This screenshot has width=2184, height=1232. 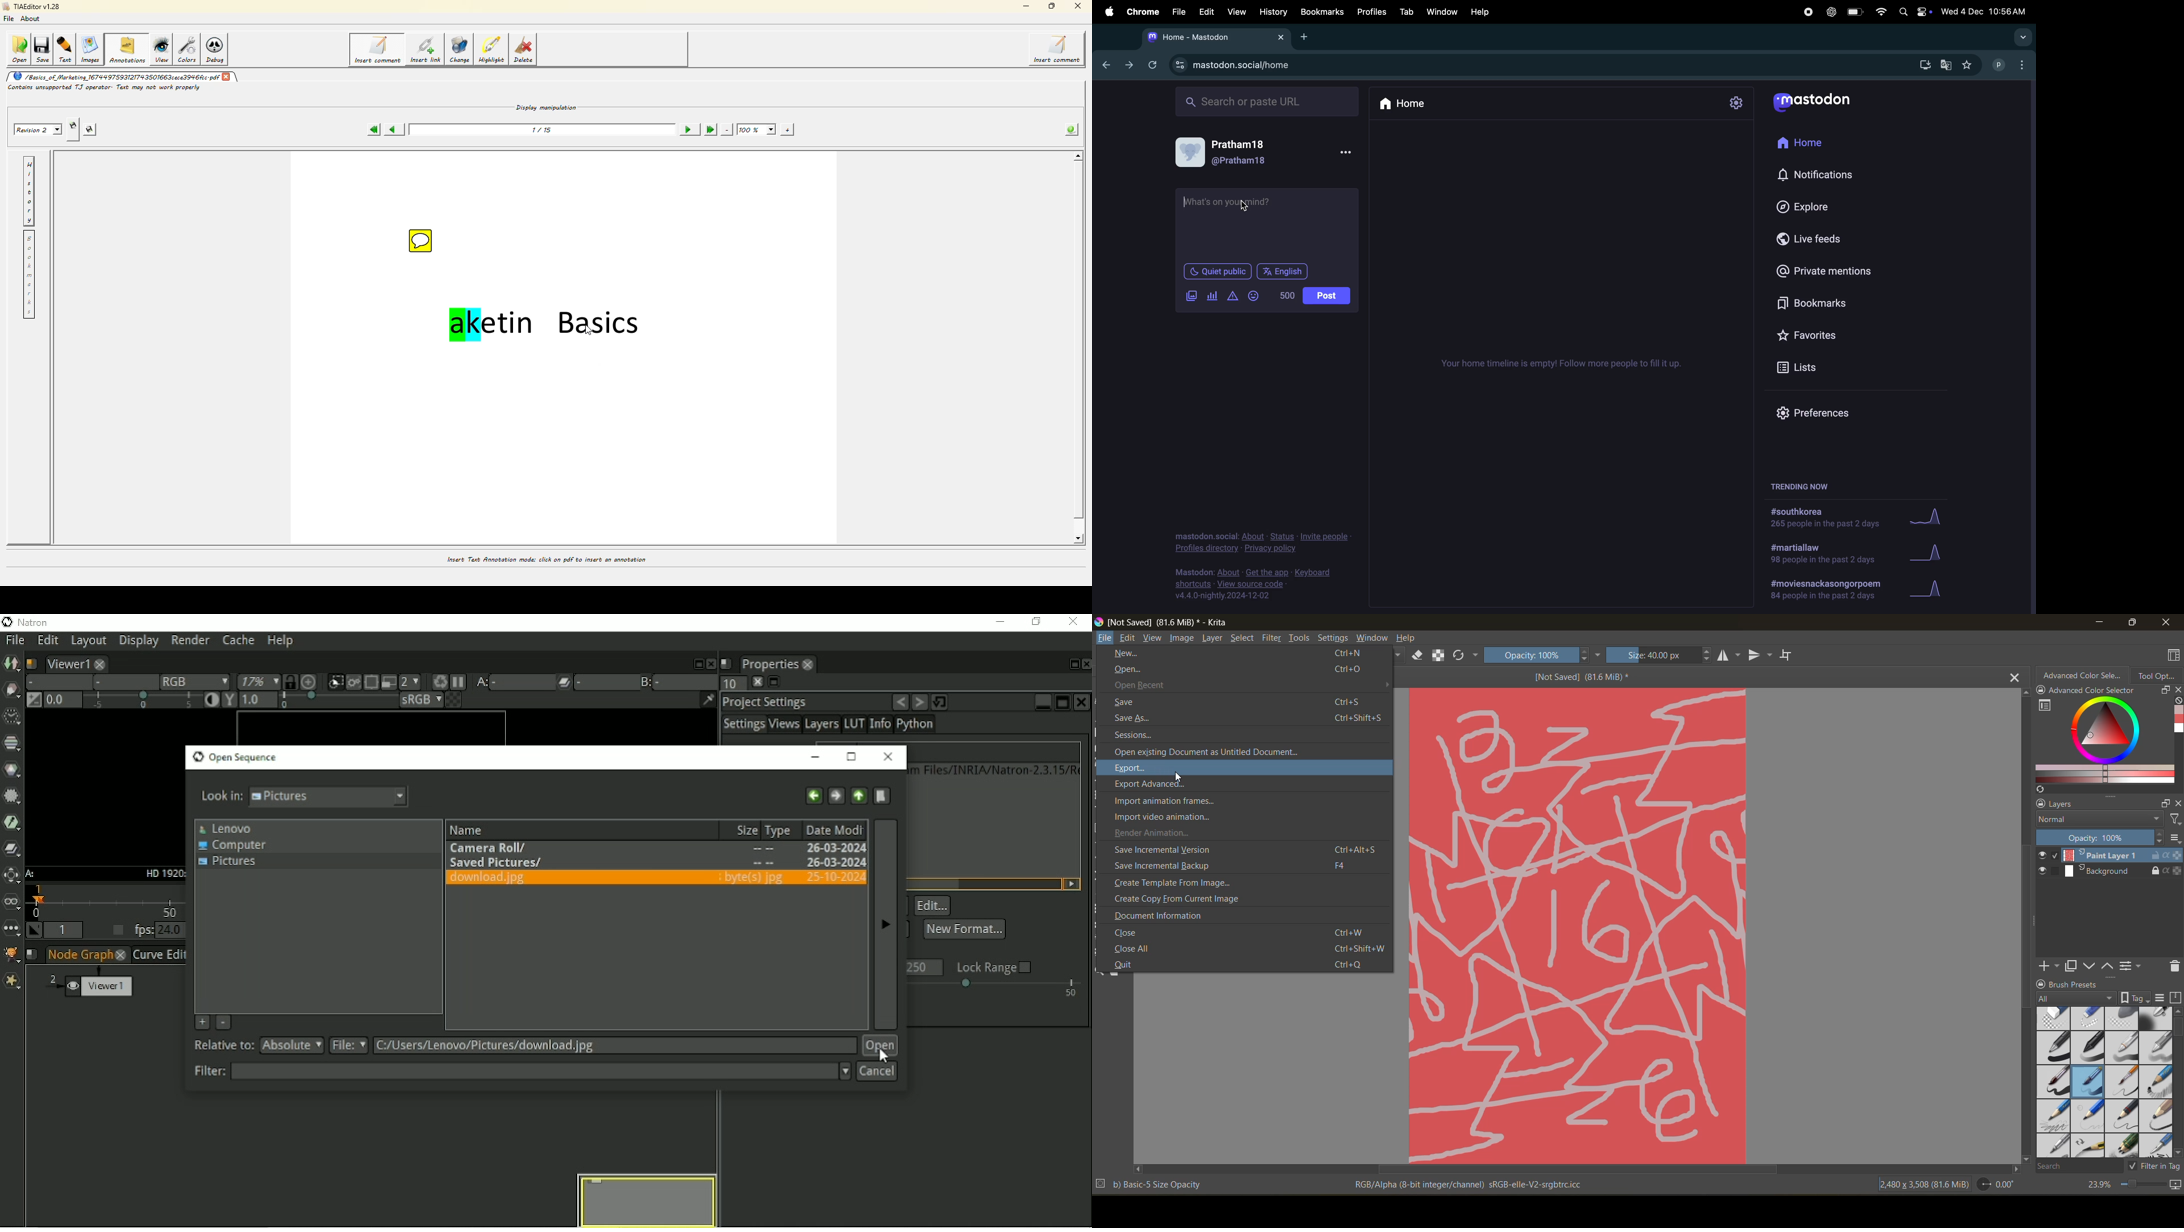 I want to click on previous tab, so click(x=1107, y=64).